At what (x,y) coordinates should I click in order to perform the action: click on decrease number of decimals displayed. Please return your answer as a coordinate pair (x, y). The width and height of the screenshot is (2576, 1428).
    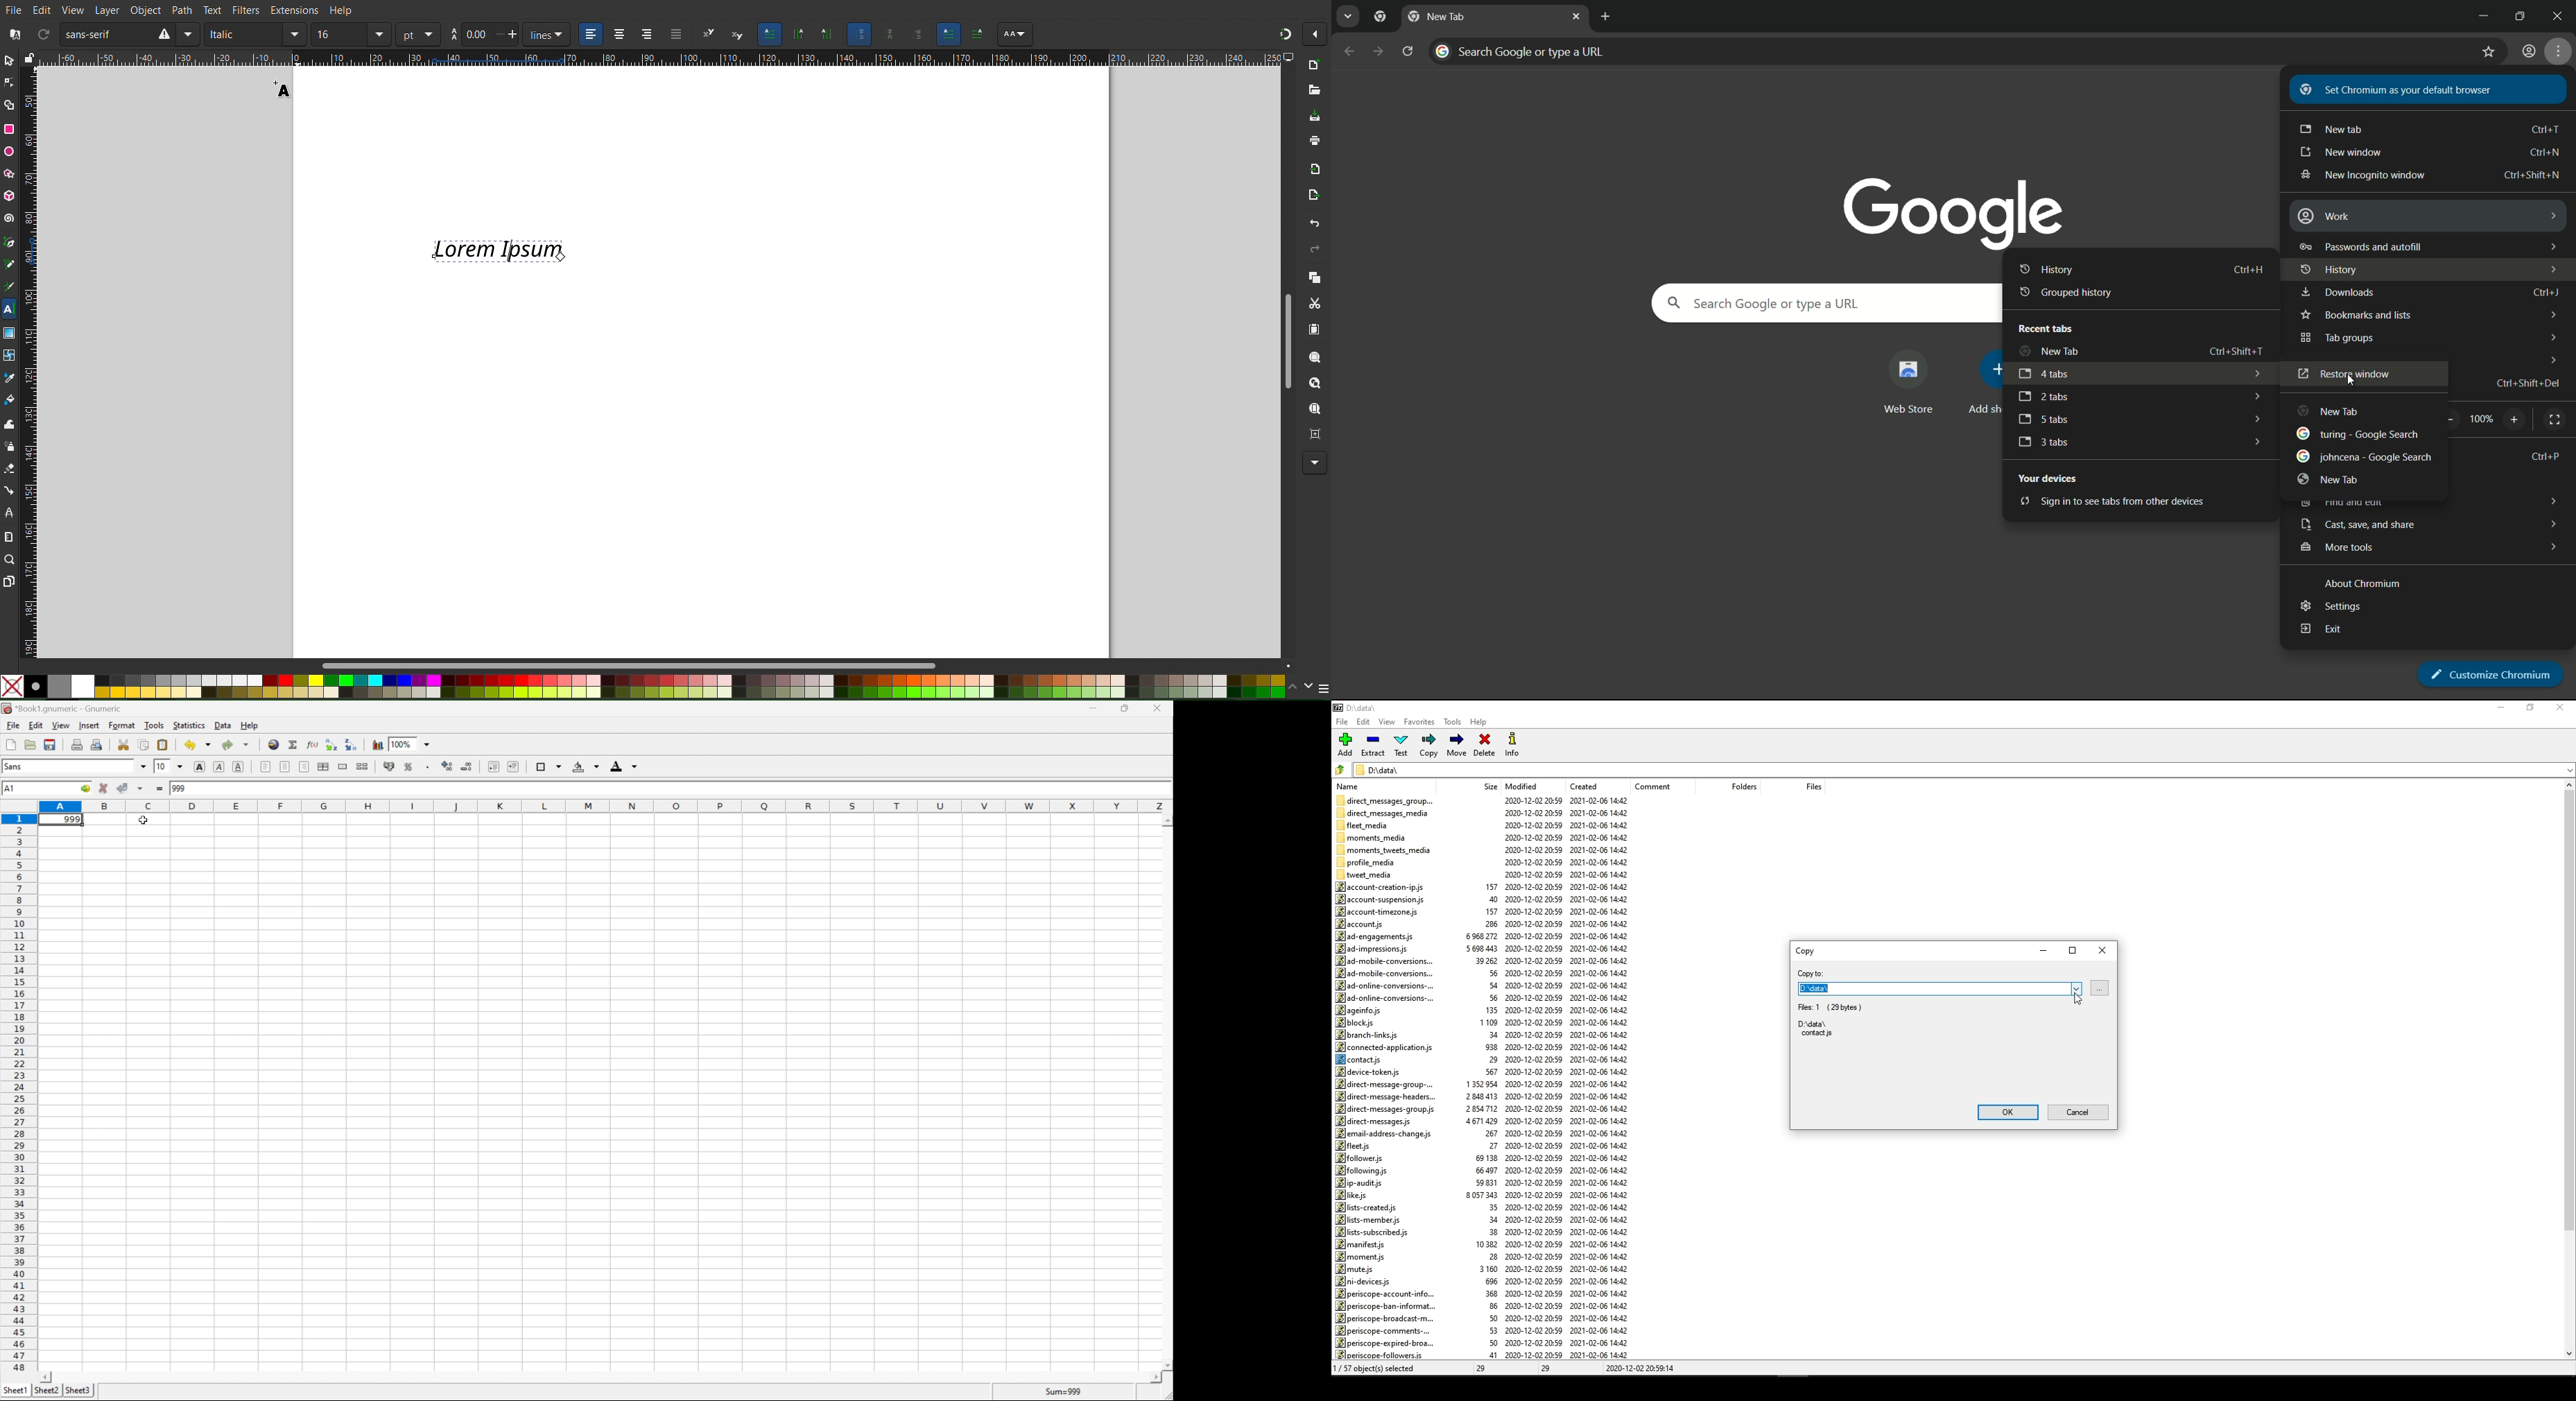
    Looking at the image, I should click on (467, 767).